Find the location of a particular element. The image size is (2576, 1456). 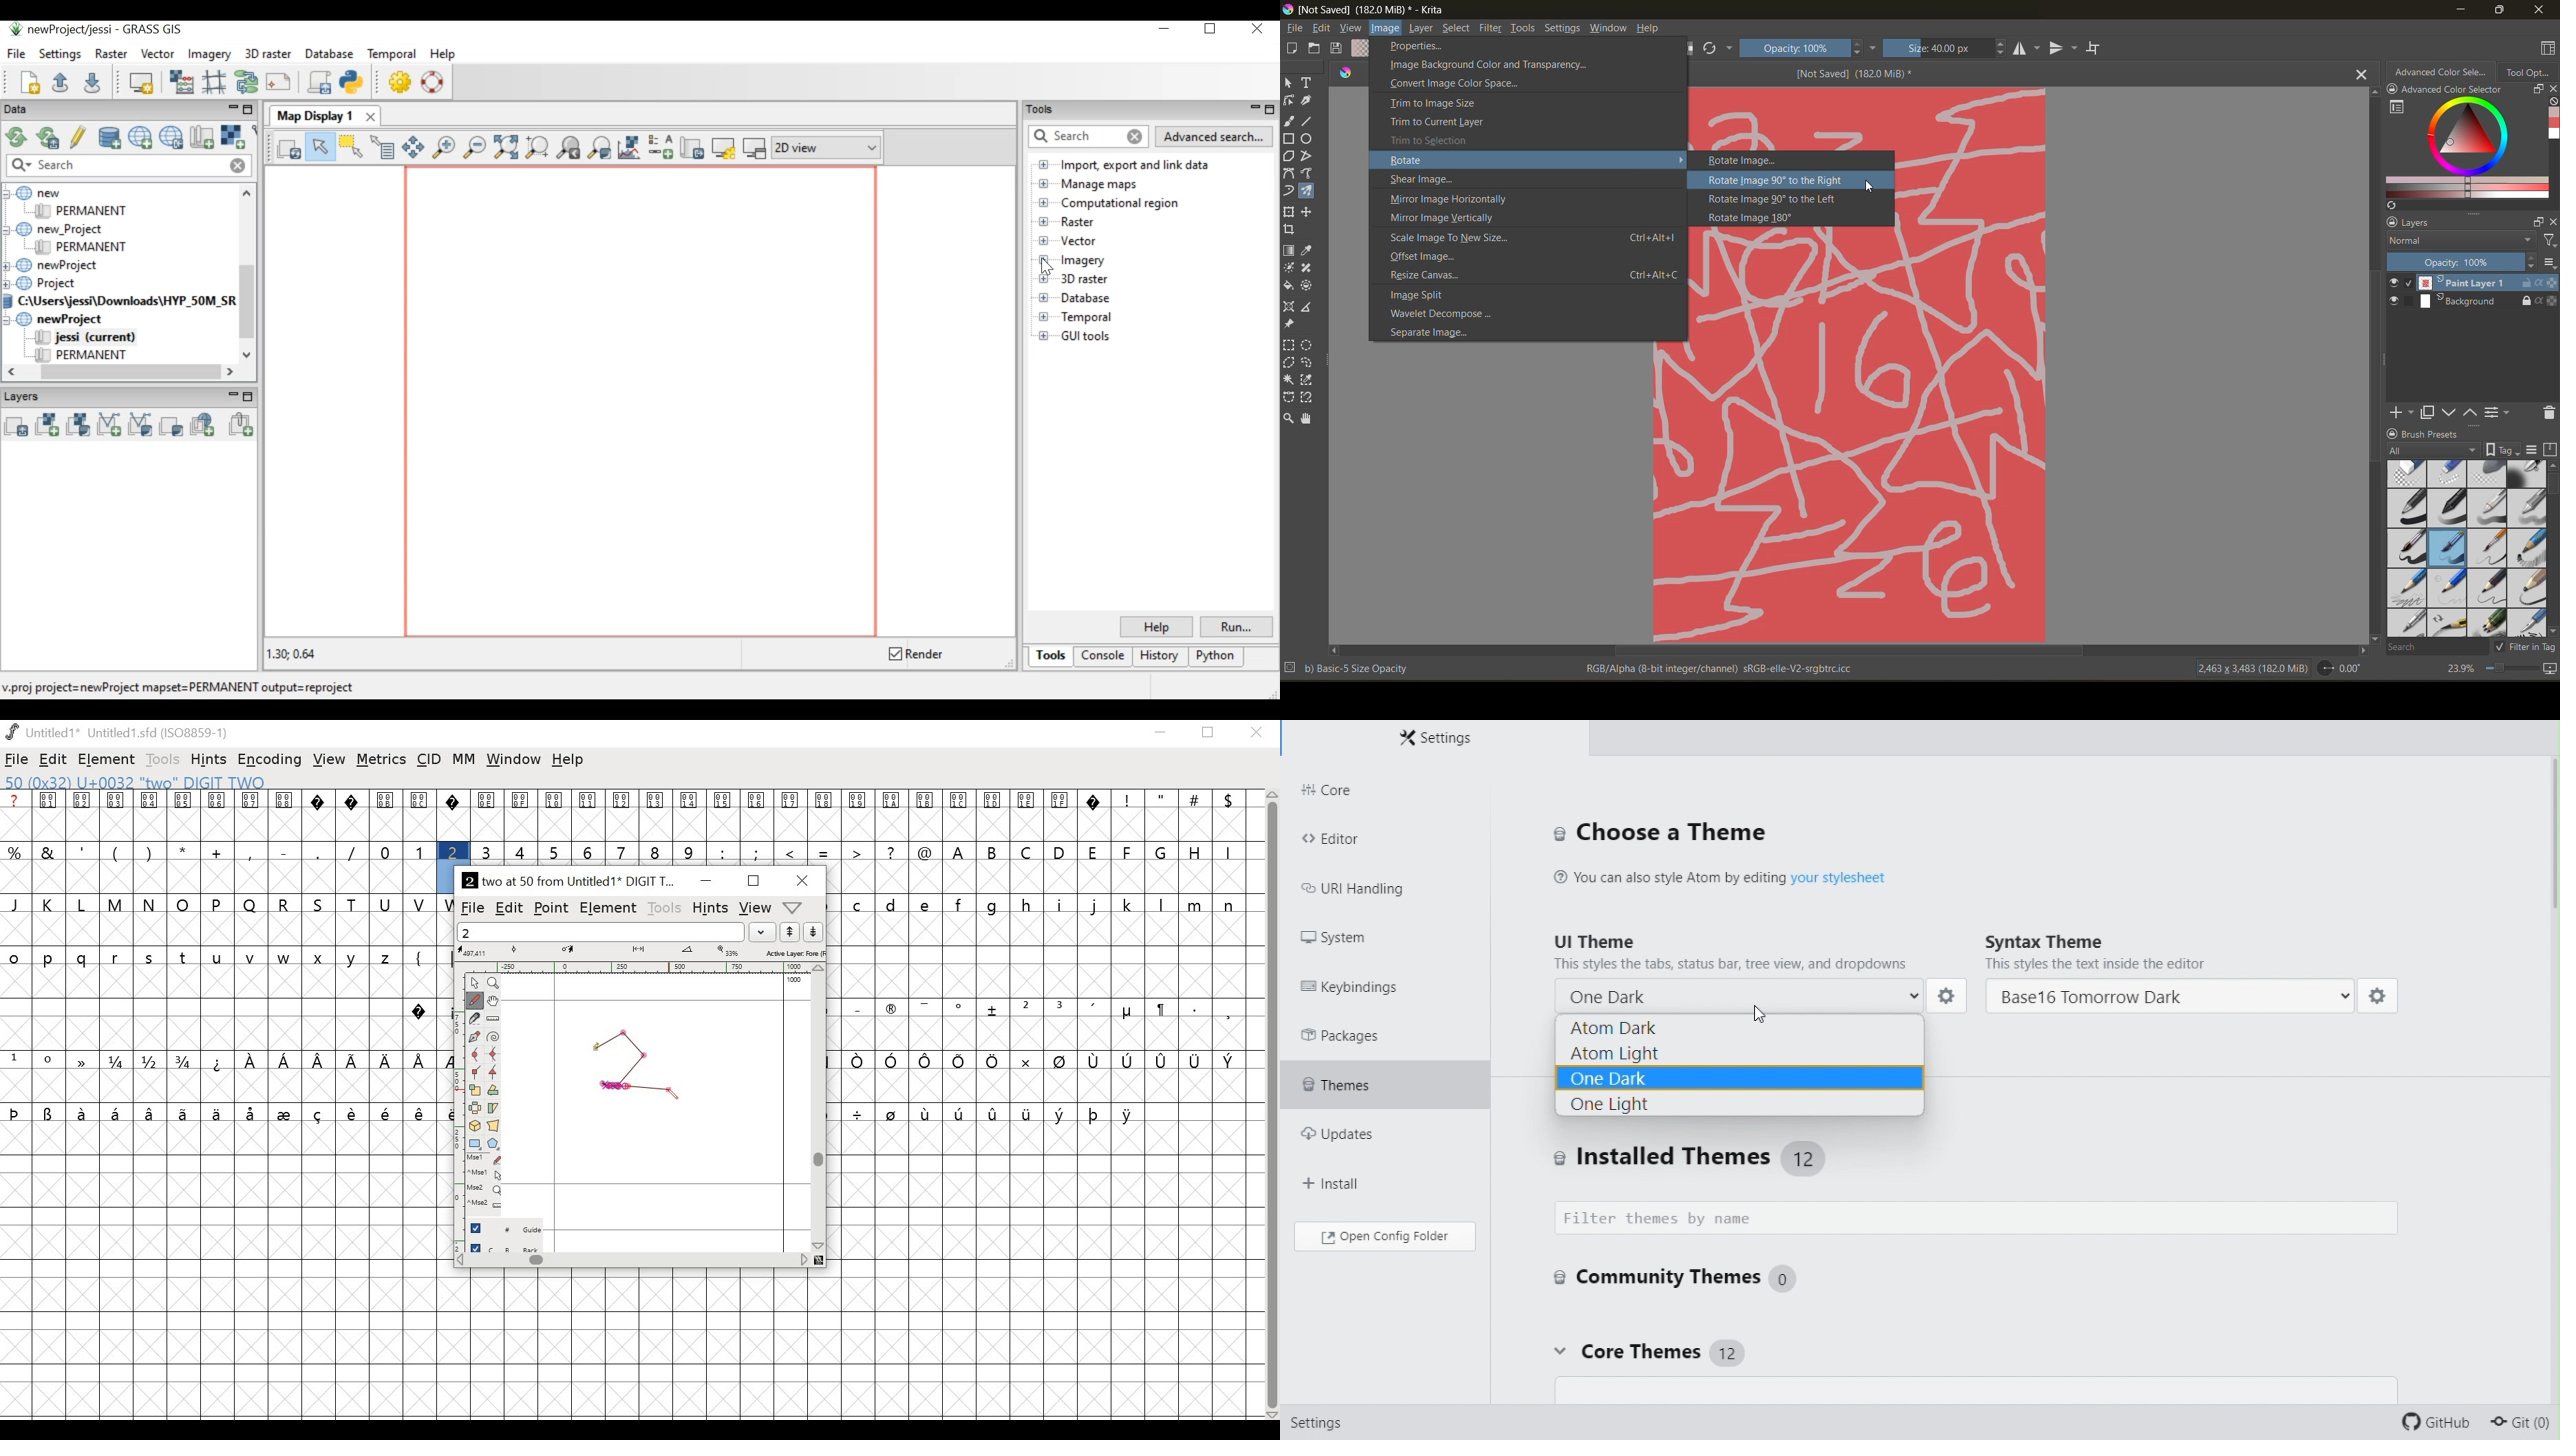

Arrow is located at coordinates (1681, 159).